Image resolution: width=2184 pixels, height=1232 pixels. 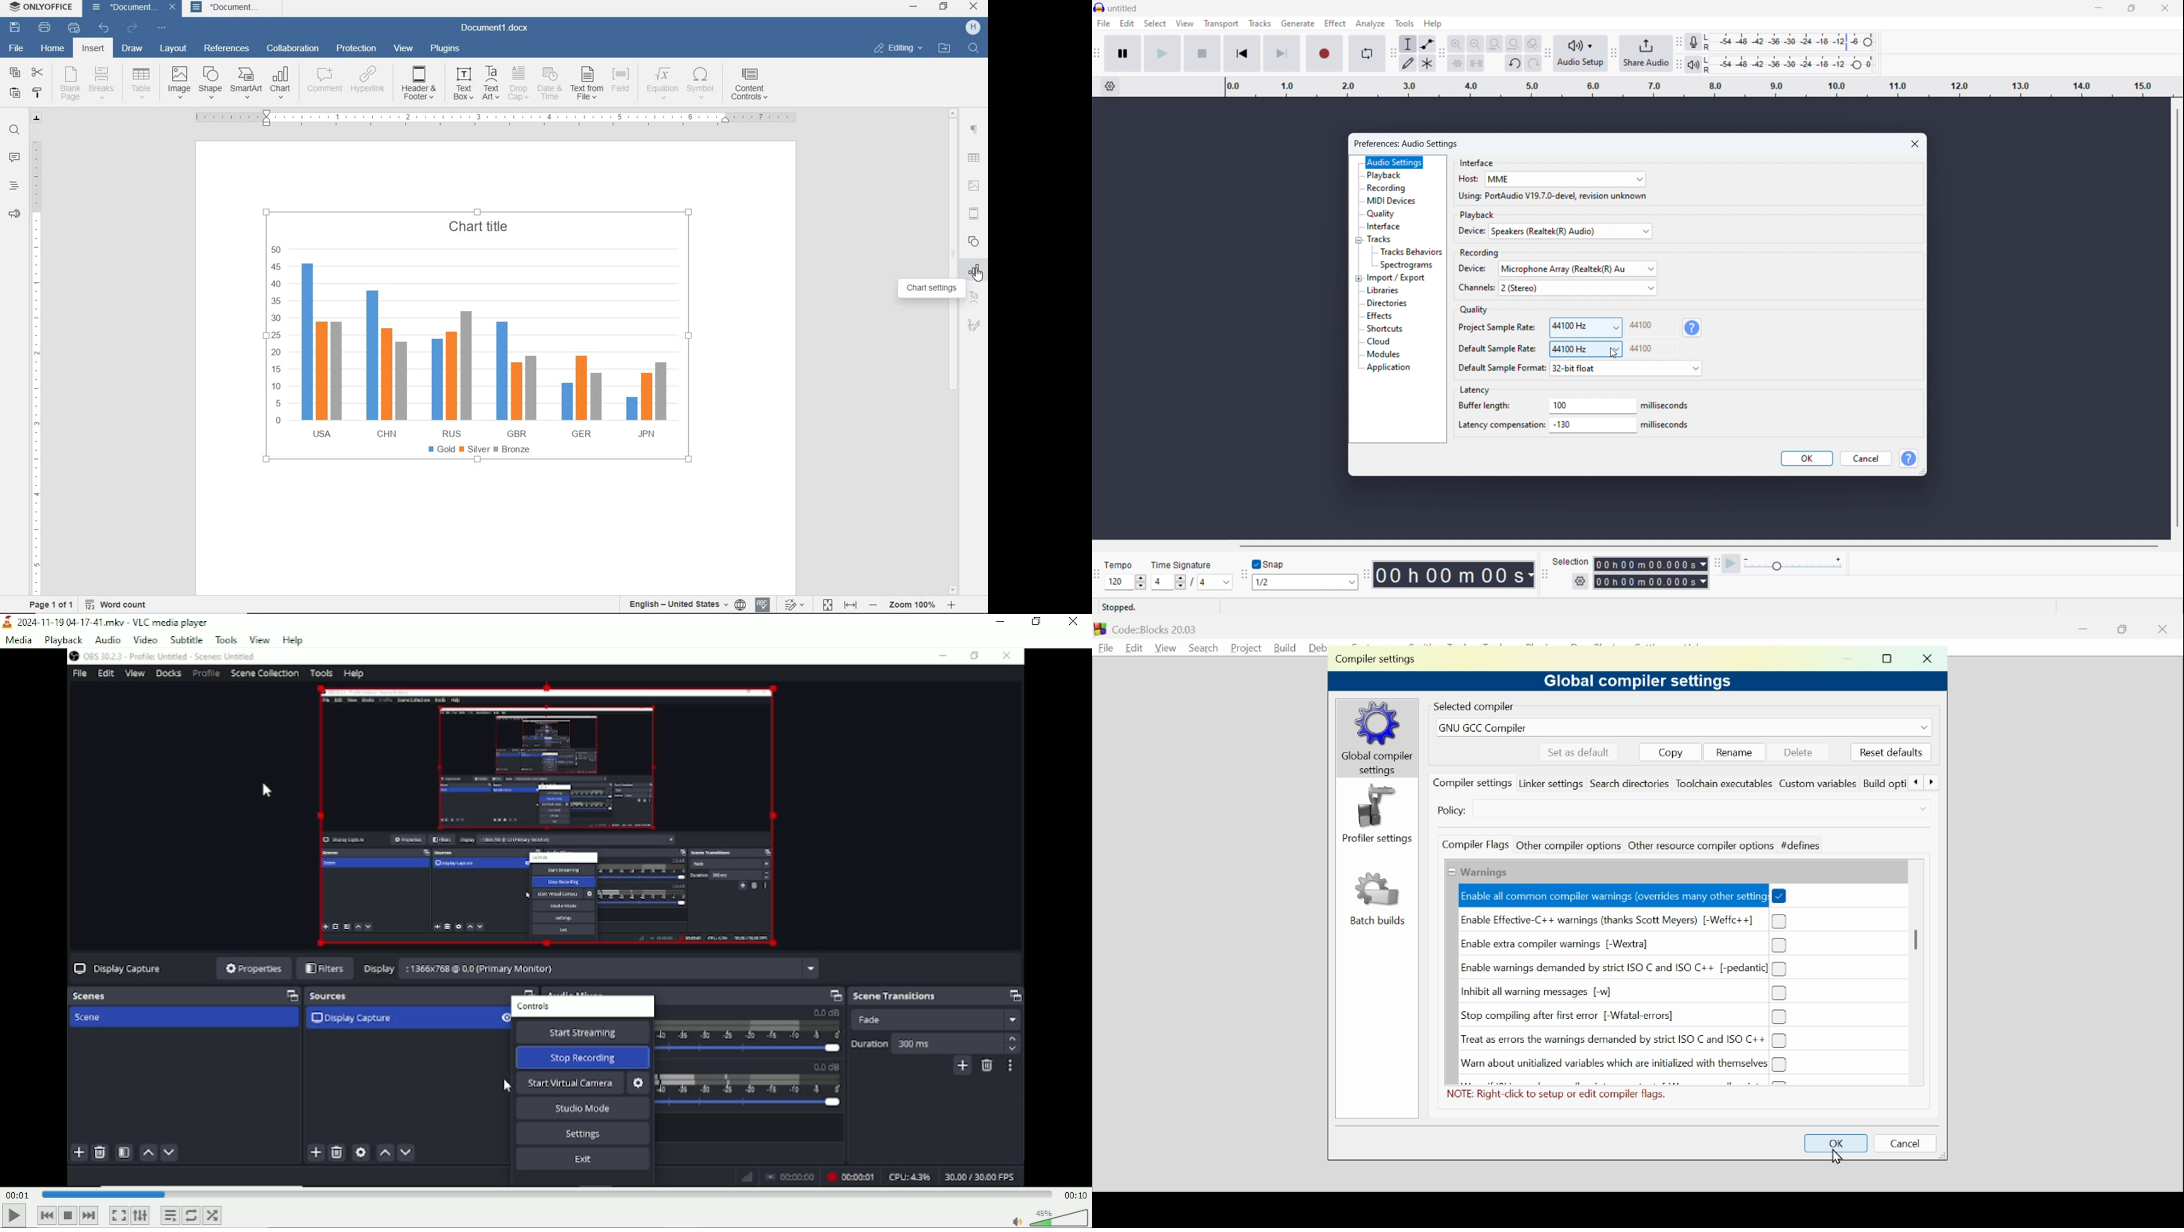 What do you see at coordinates (37, 118) in the screenshot?
I see `tab stop` at bounding box center [37, 118].